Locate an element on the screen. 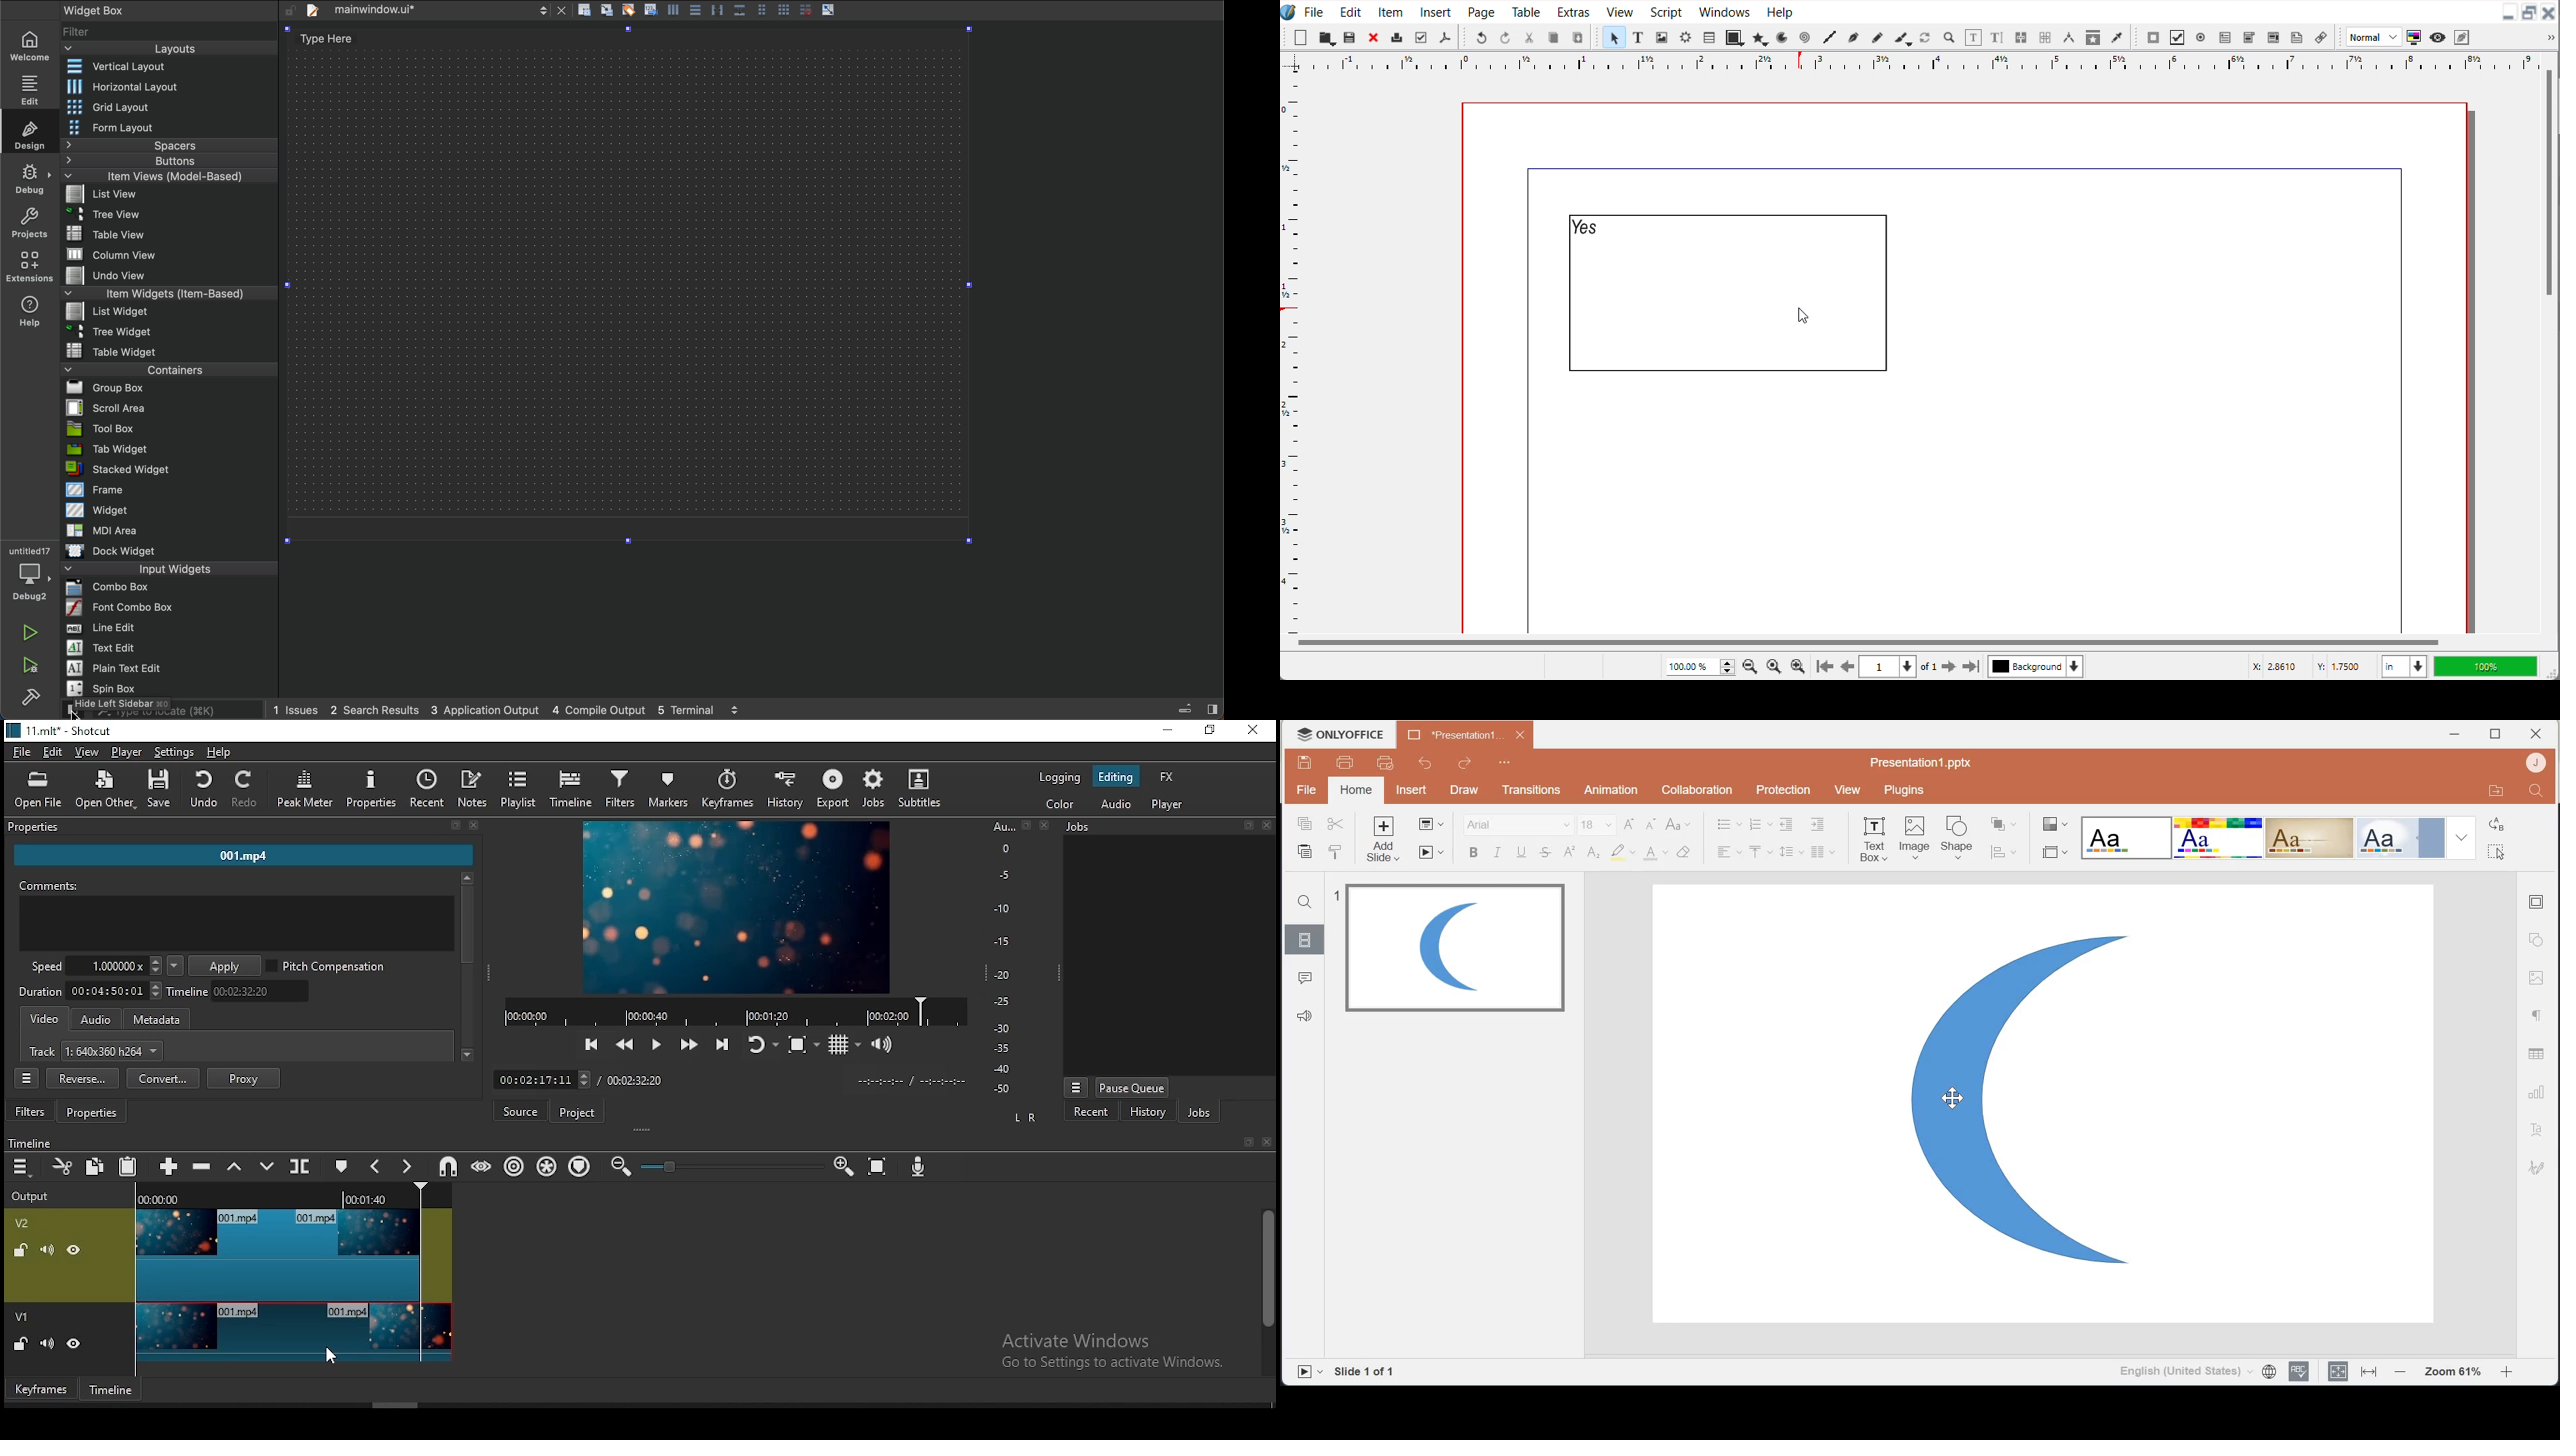  Print file is located at coordinates (1347, 763).